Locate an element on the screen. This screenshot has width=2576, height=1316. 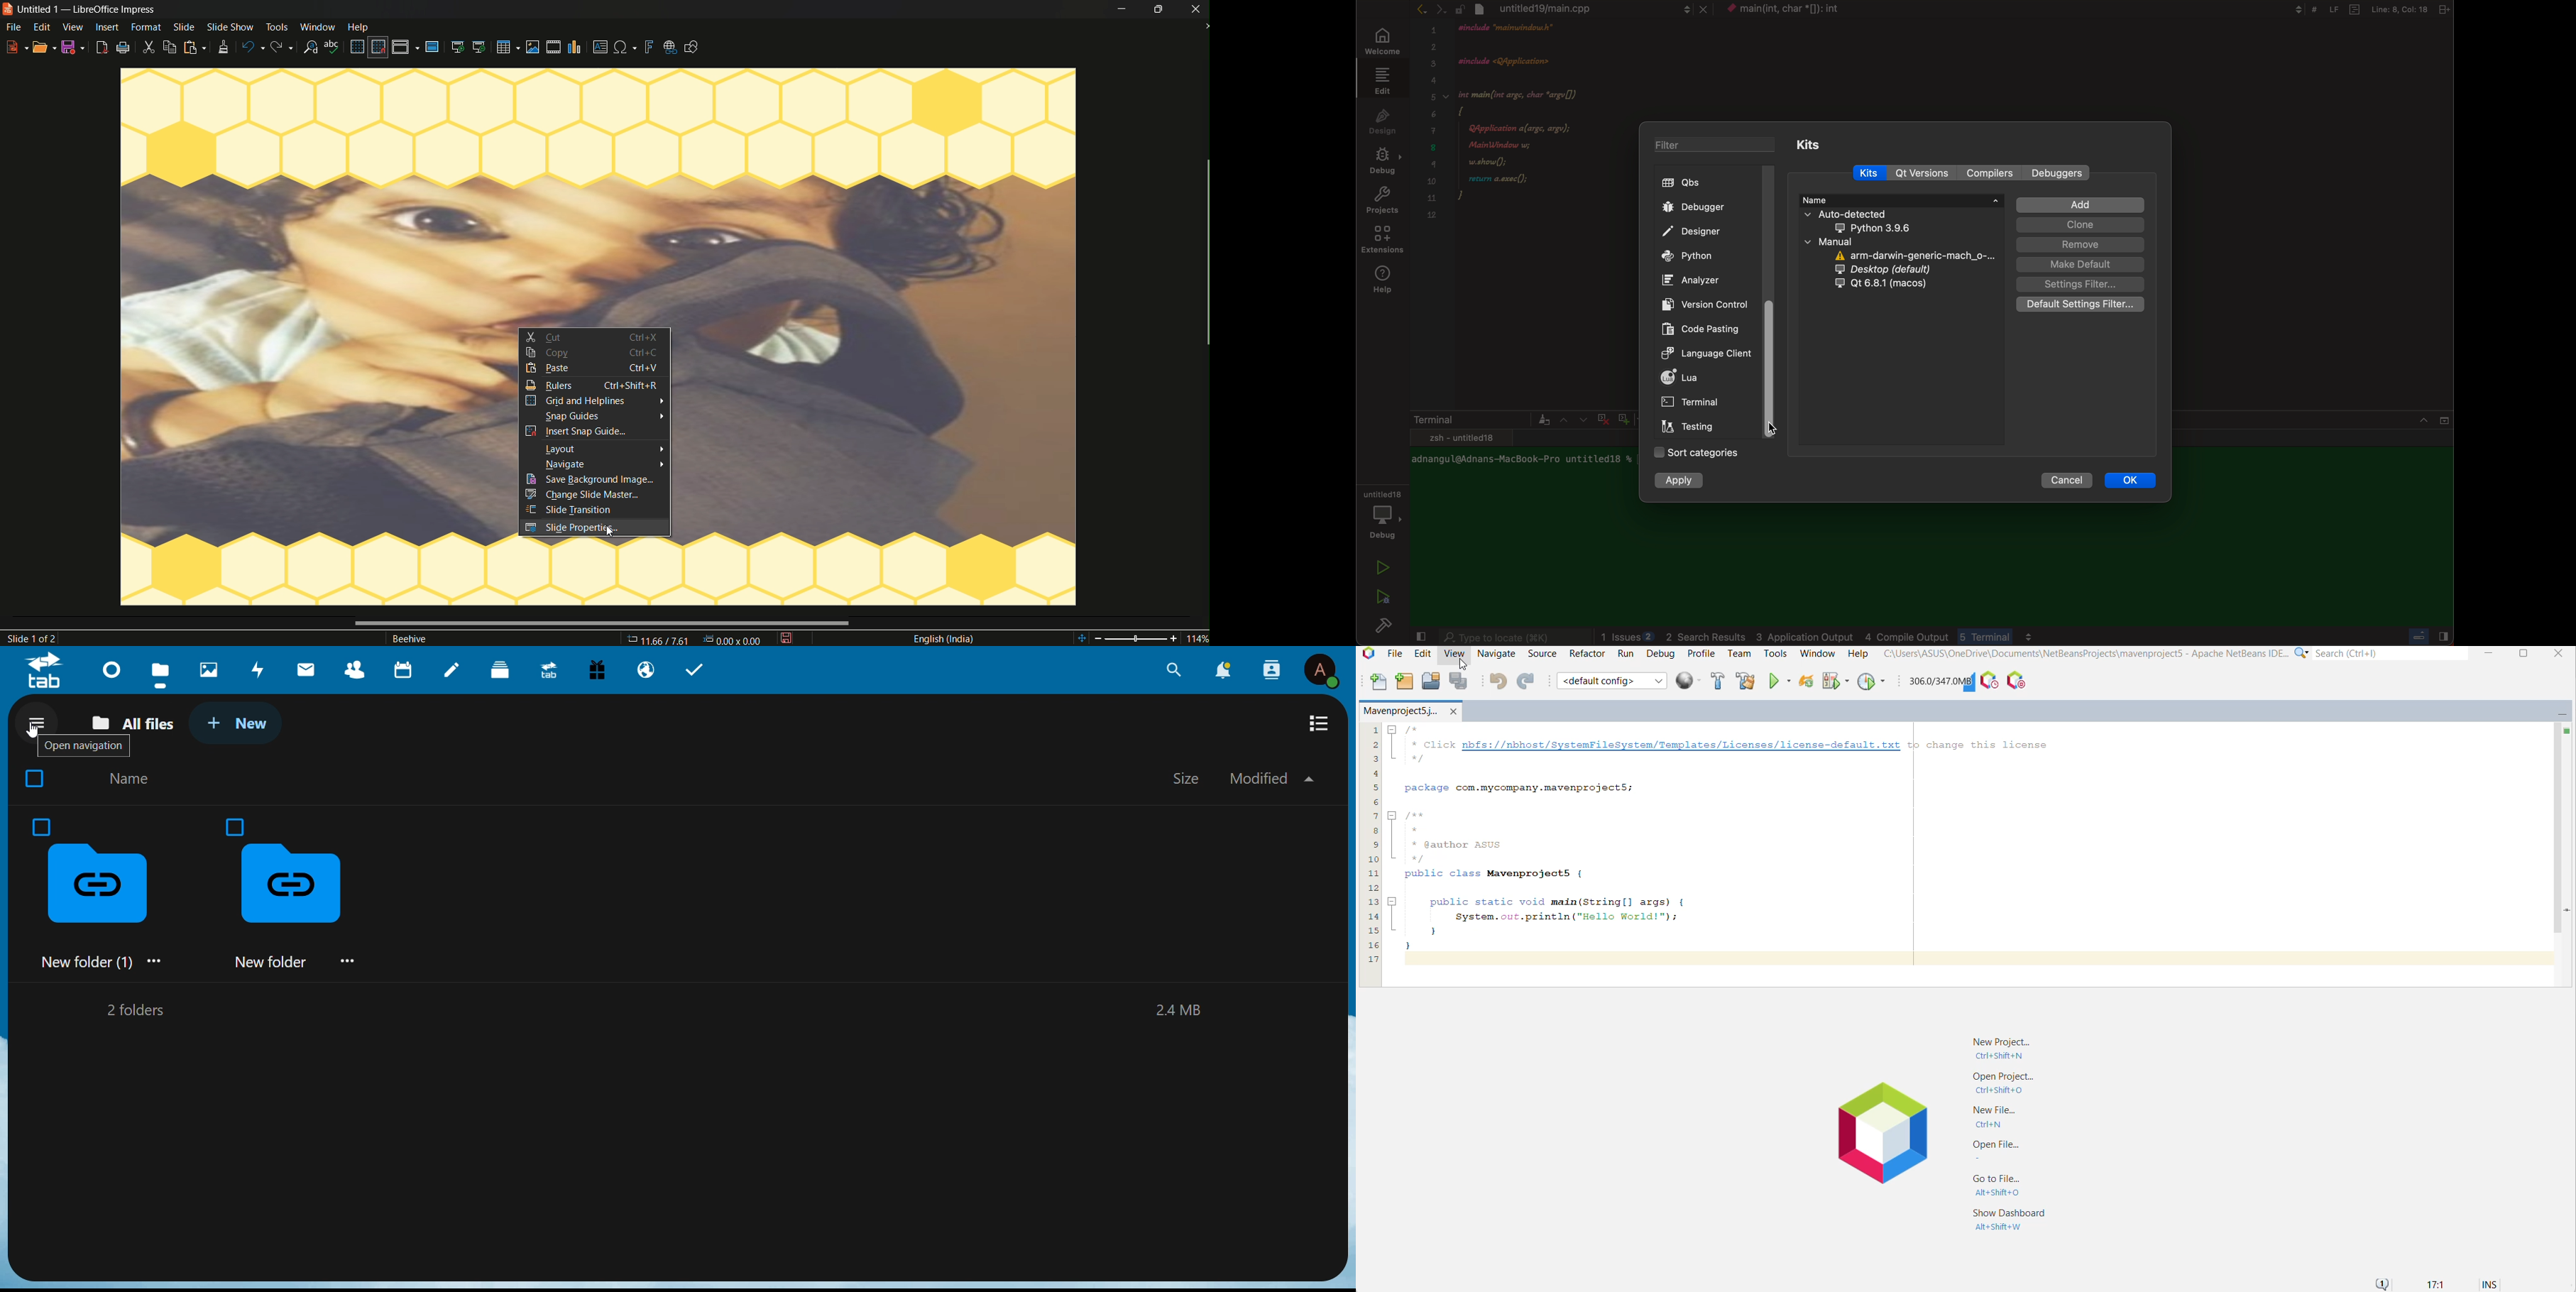
navigation is located at coordinates (37, 722).